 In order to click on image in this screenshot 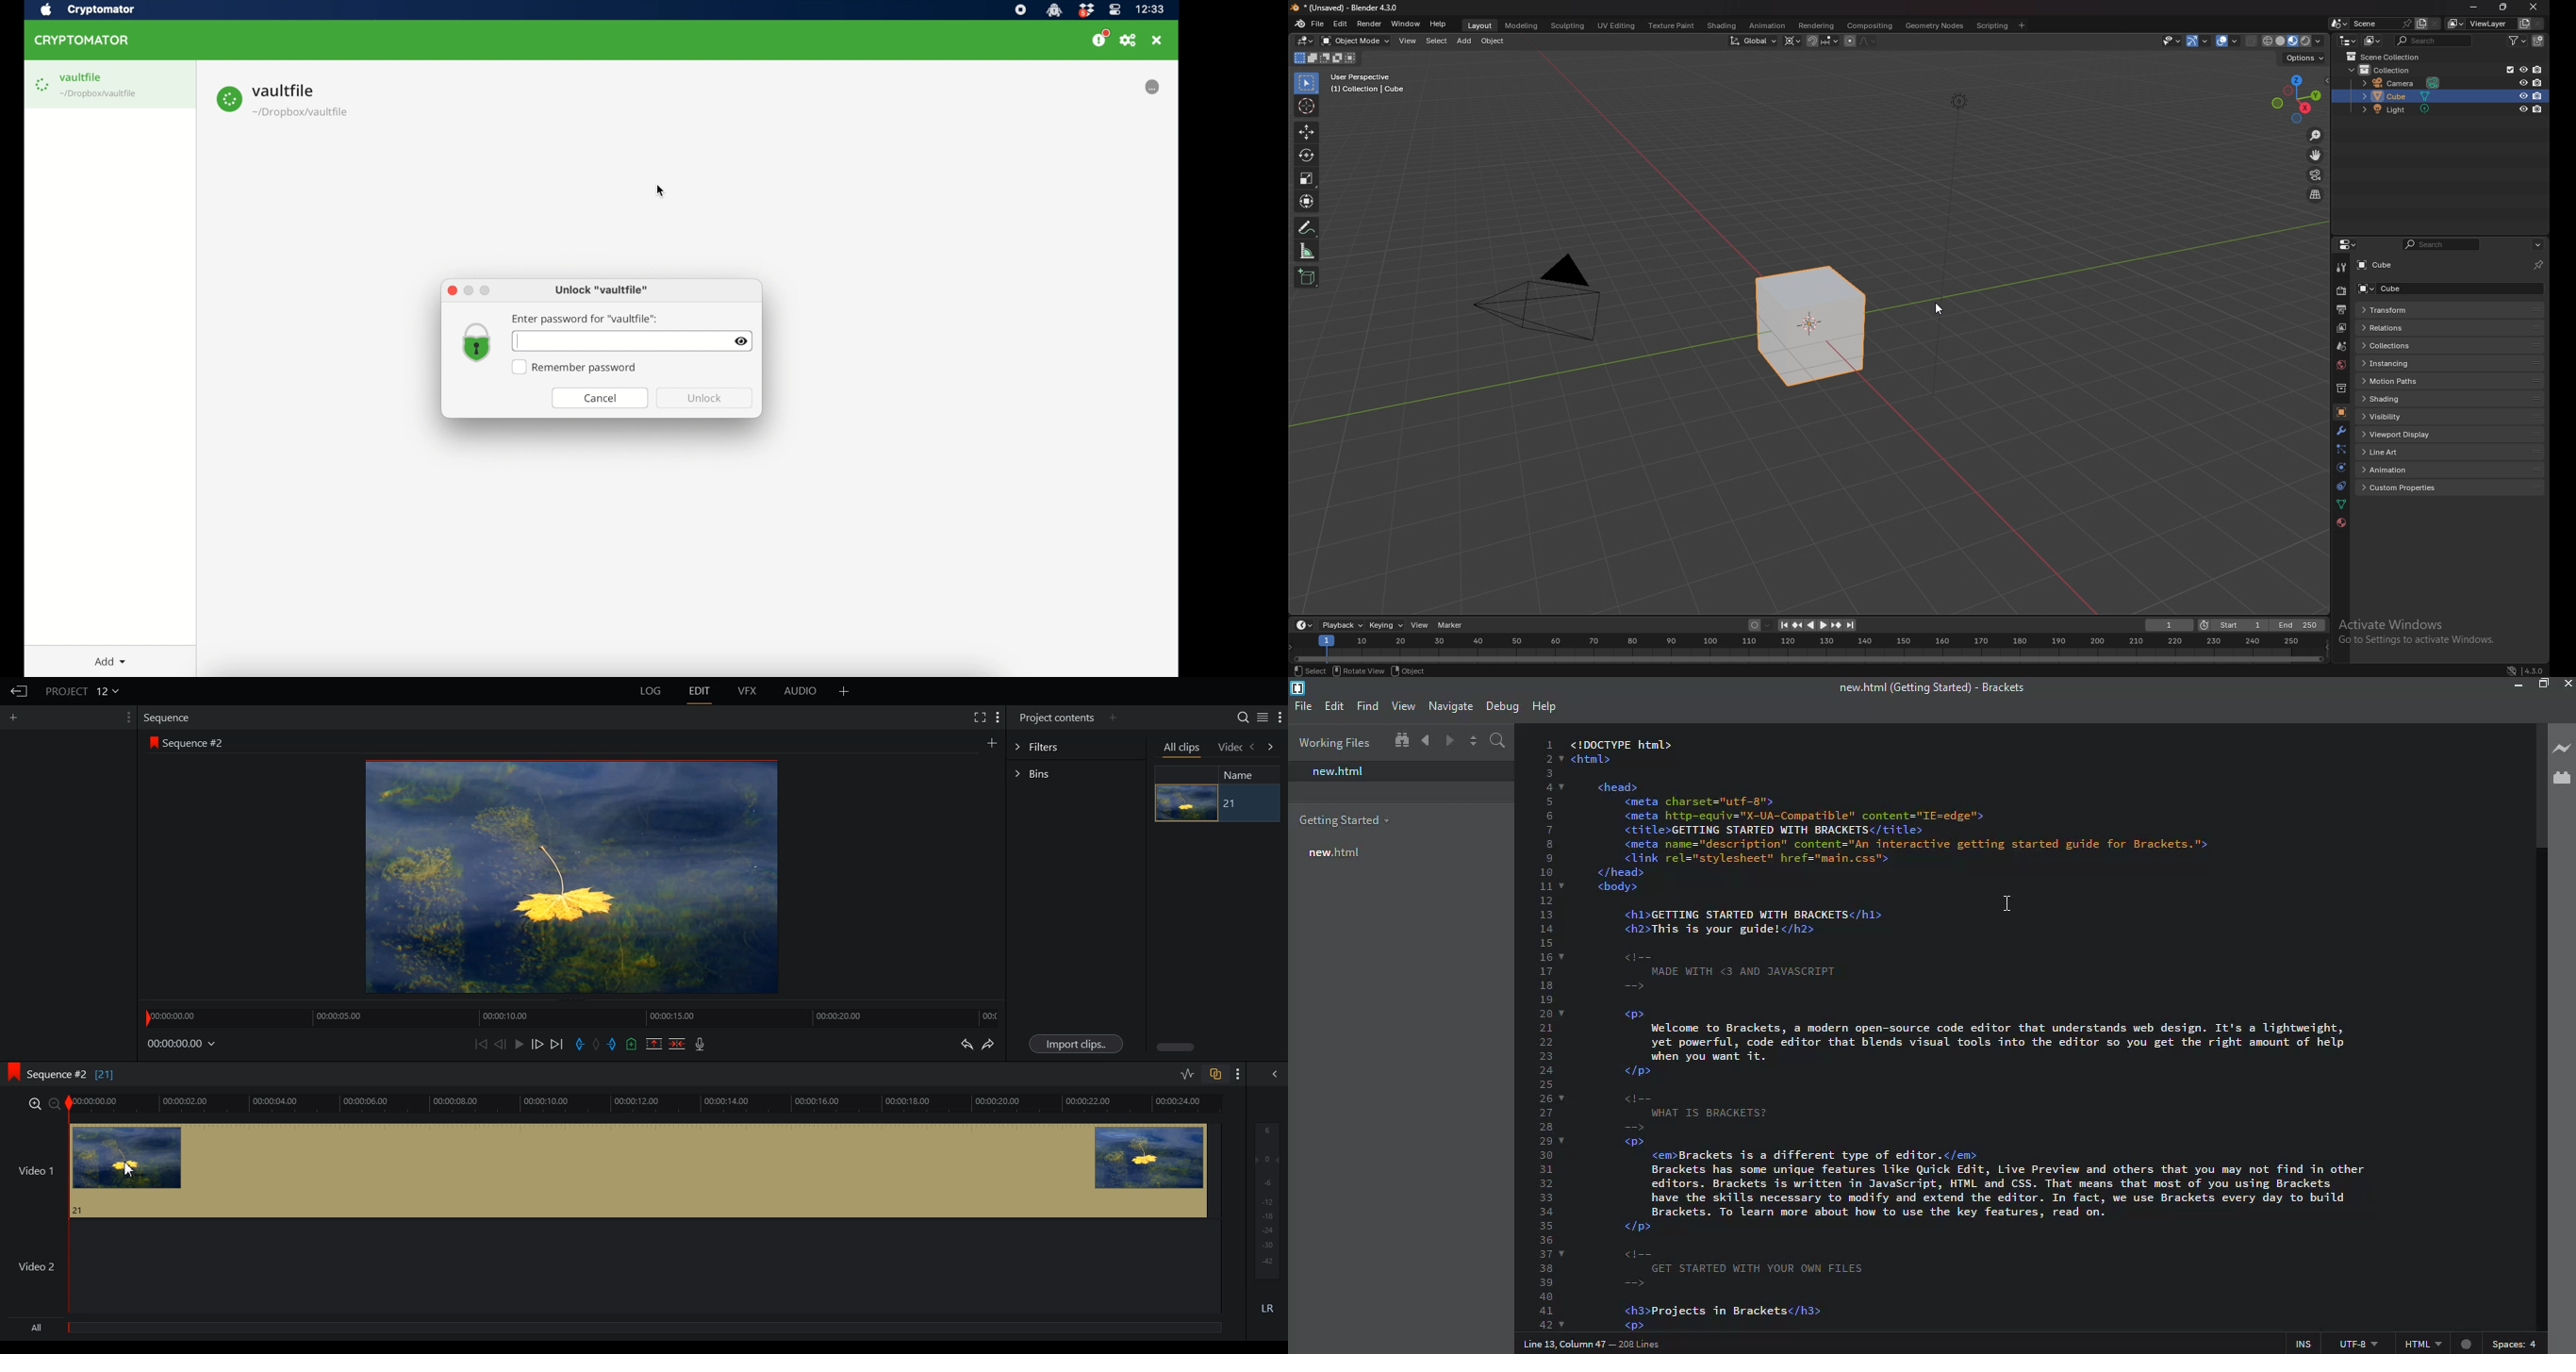, I will do `click(1186, 803)`.